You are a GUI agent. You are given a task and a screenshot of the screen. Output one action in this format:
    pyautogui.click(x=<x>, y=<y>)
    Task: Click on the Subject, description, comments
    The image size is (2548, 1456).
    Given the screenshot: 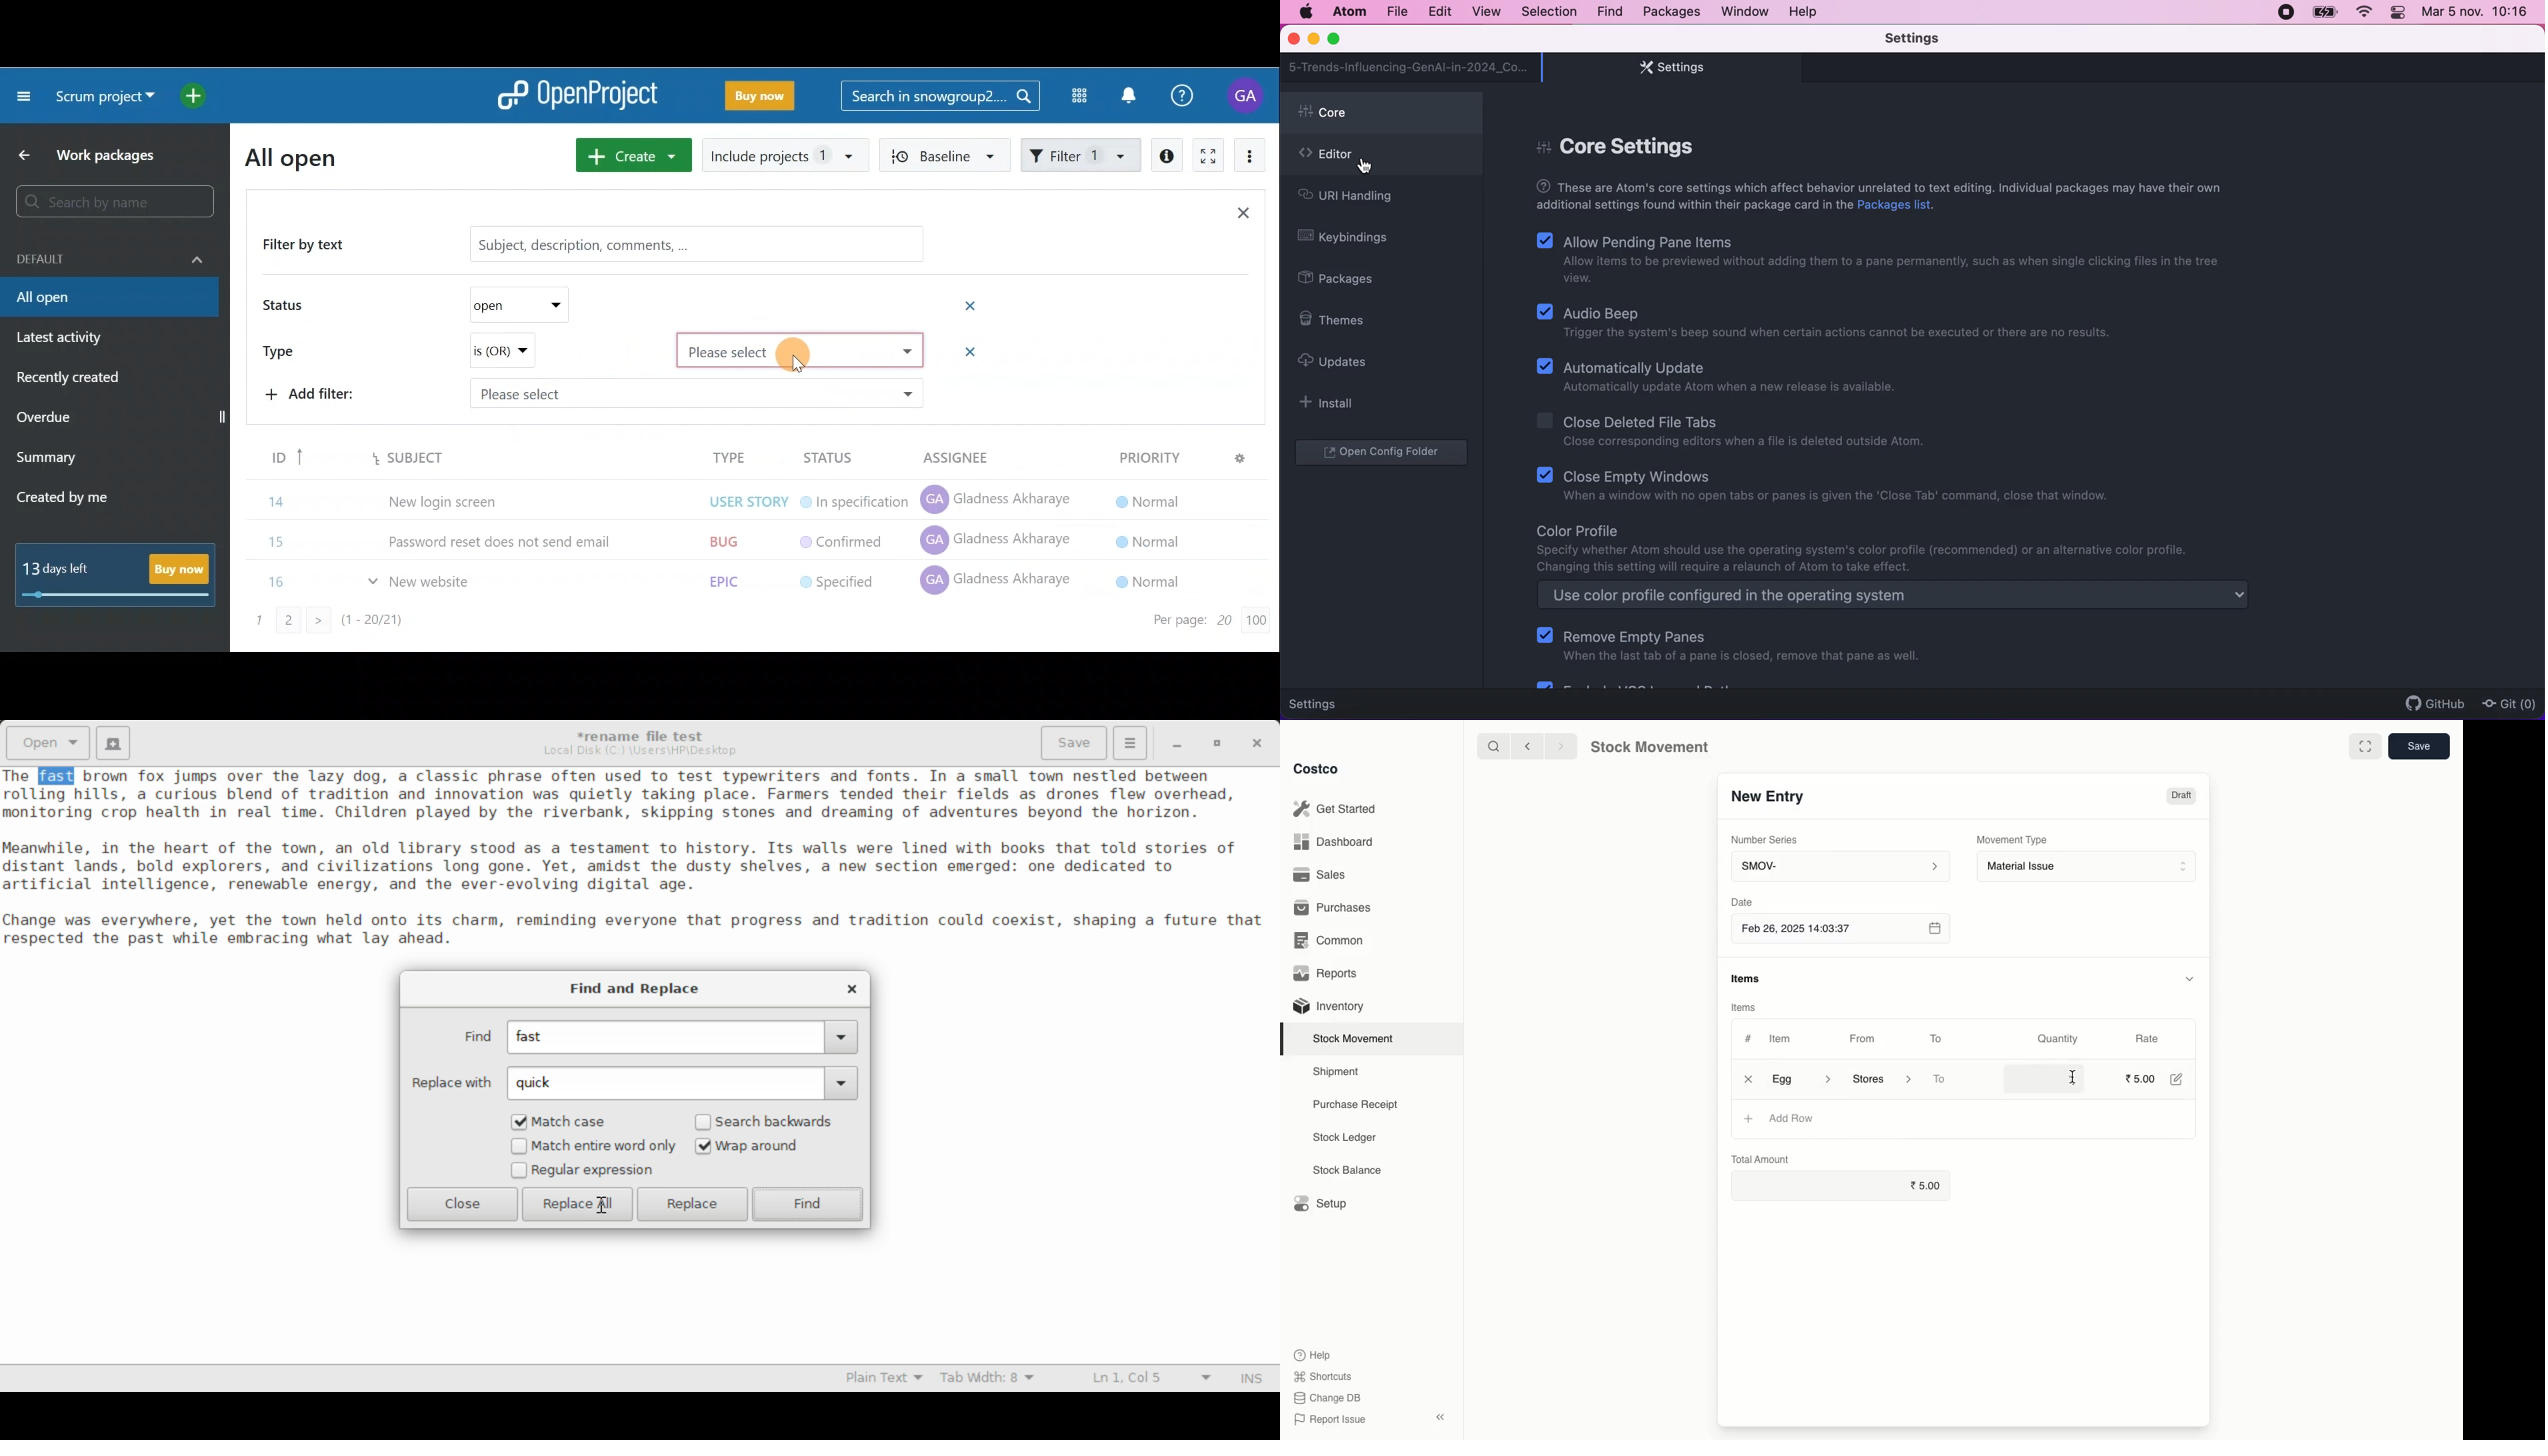 What is the action you would take?
    pyautogui.click(x=688, y=247)
    